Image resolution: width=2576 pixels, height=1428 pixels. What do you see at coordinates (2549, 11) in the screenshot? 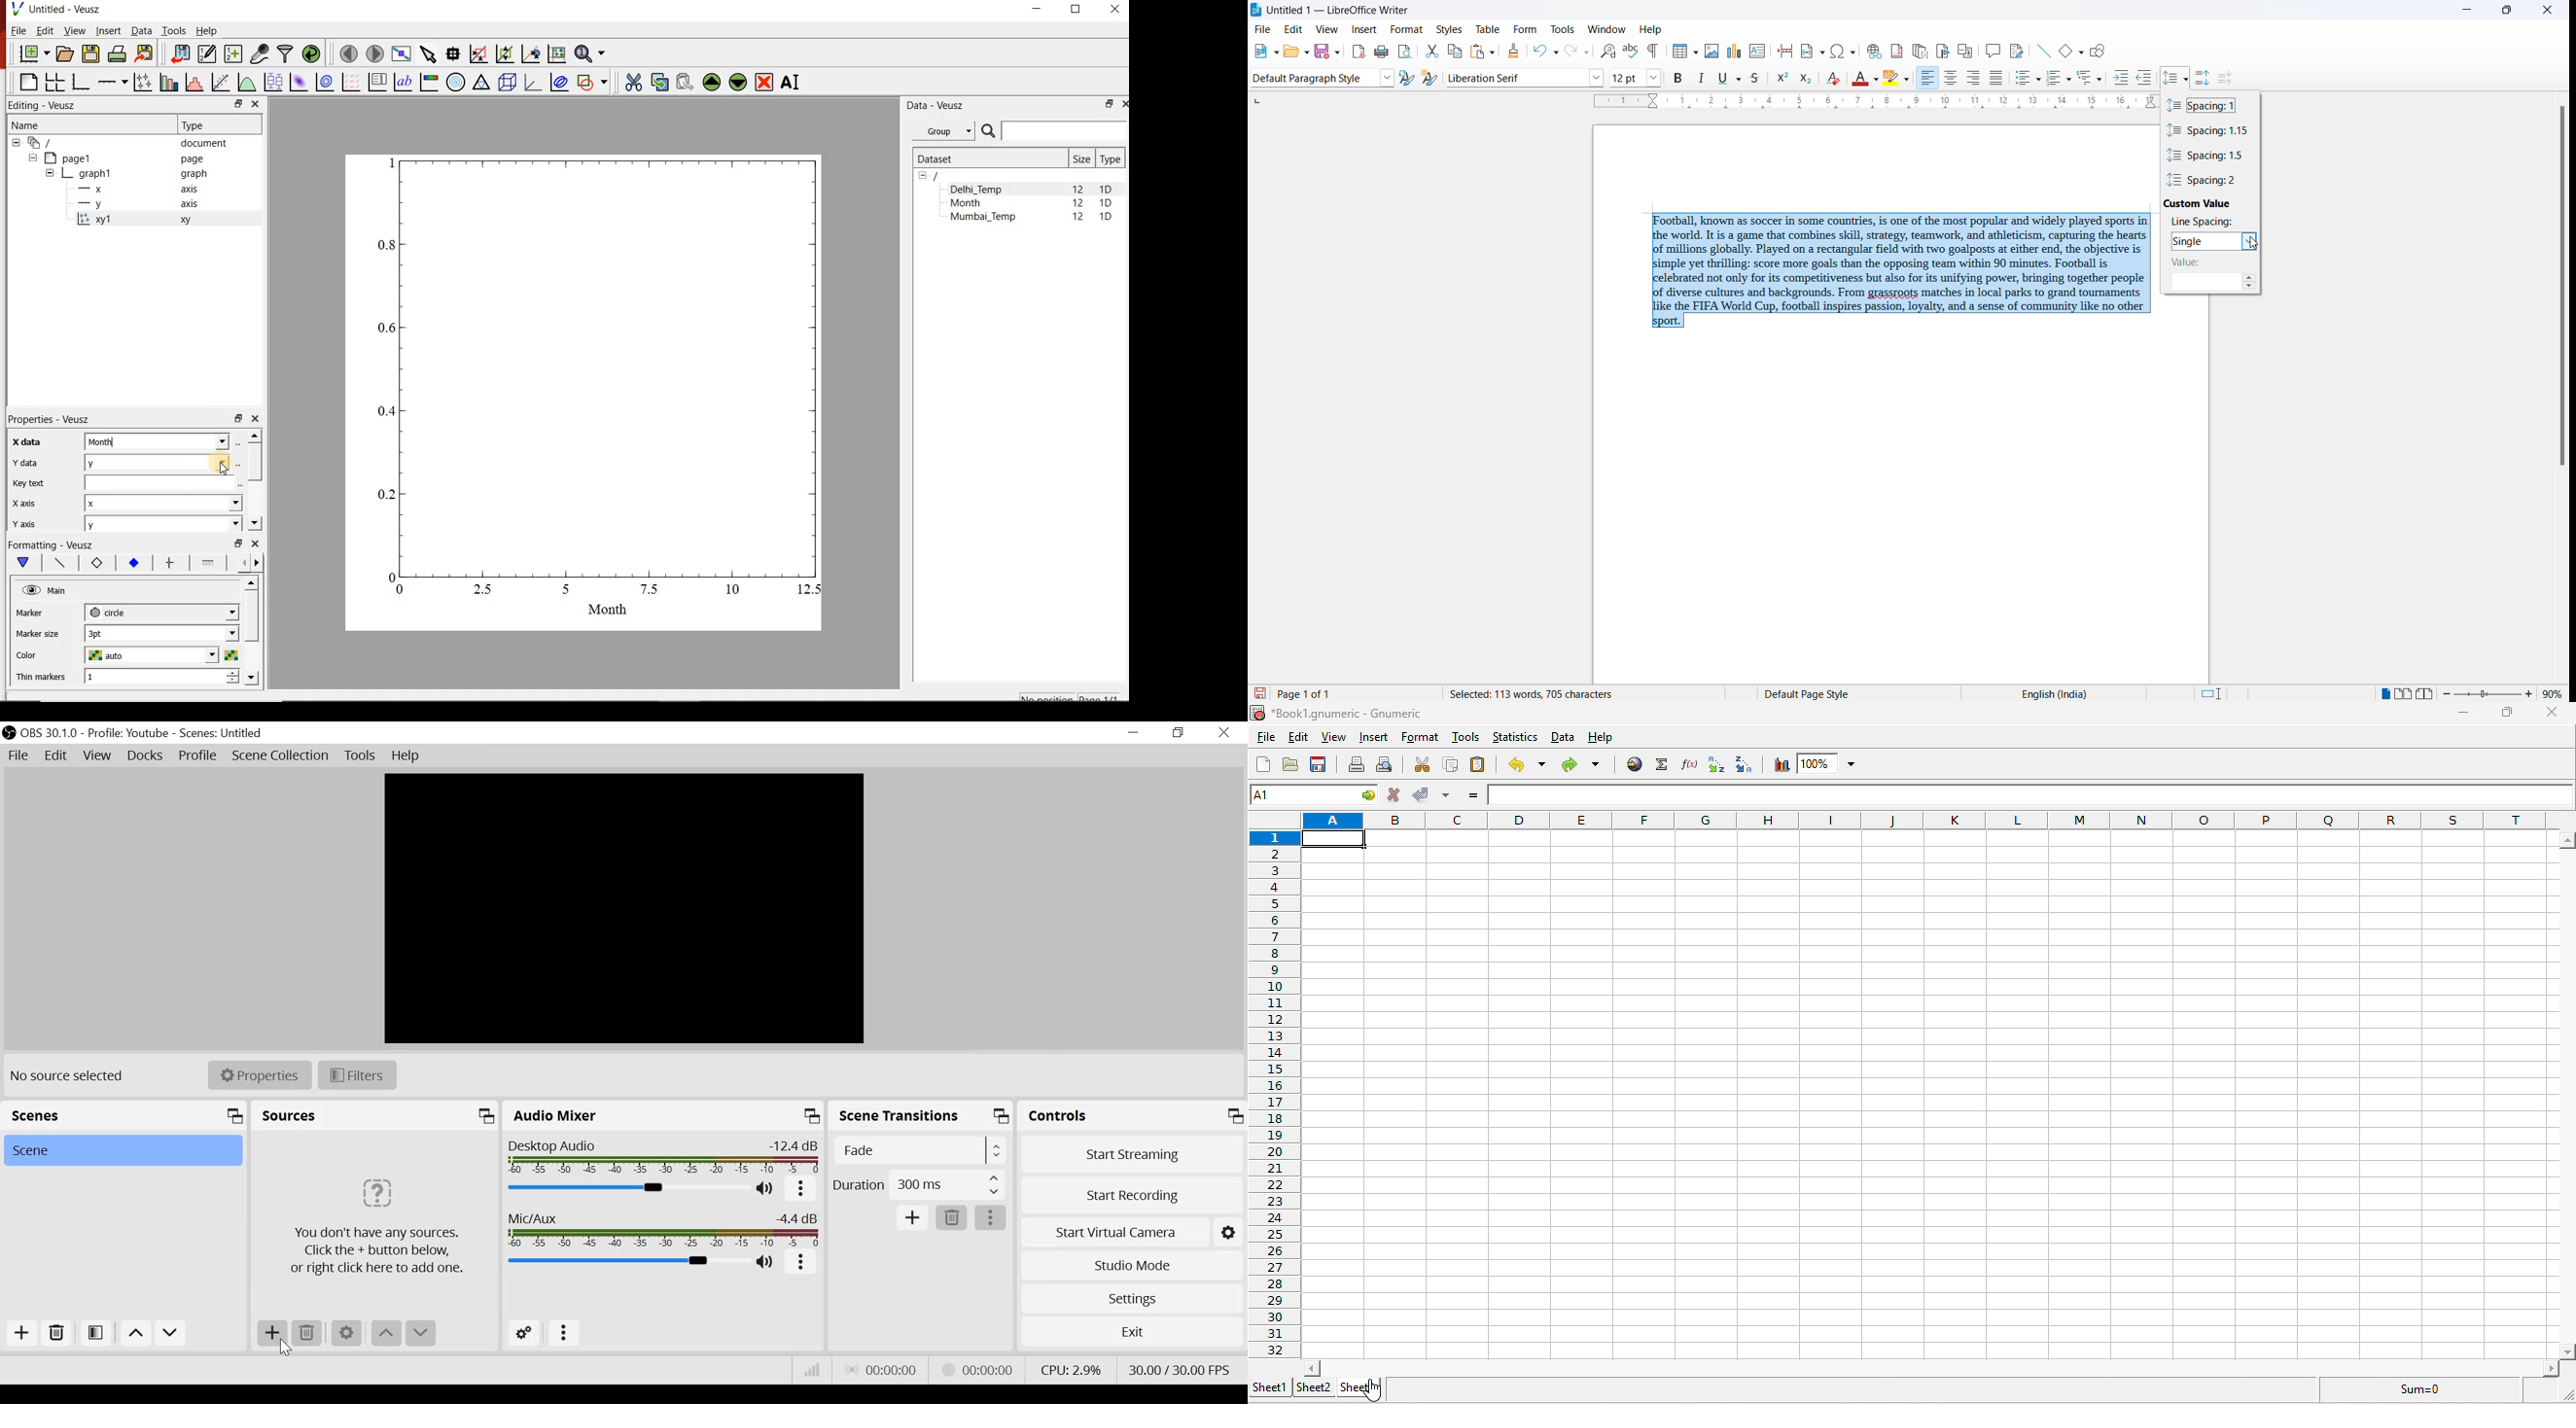
I see `close` at bounding box center [2549, 11].